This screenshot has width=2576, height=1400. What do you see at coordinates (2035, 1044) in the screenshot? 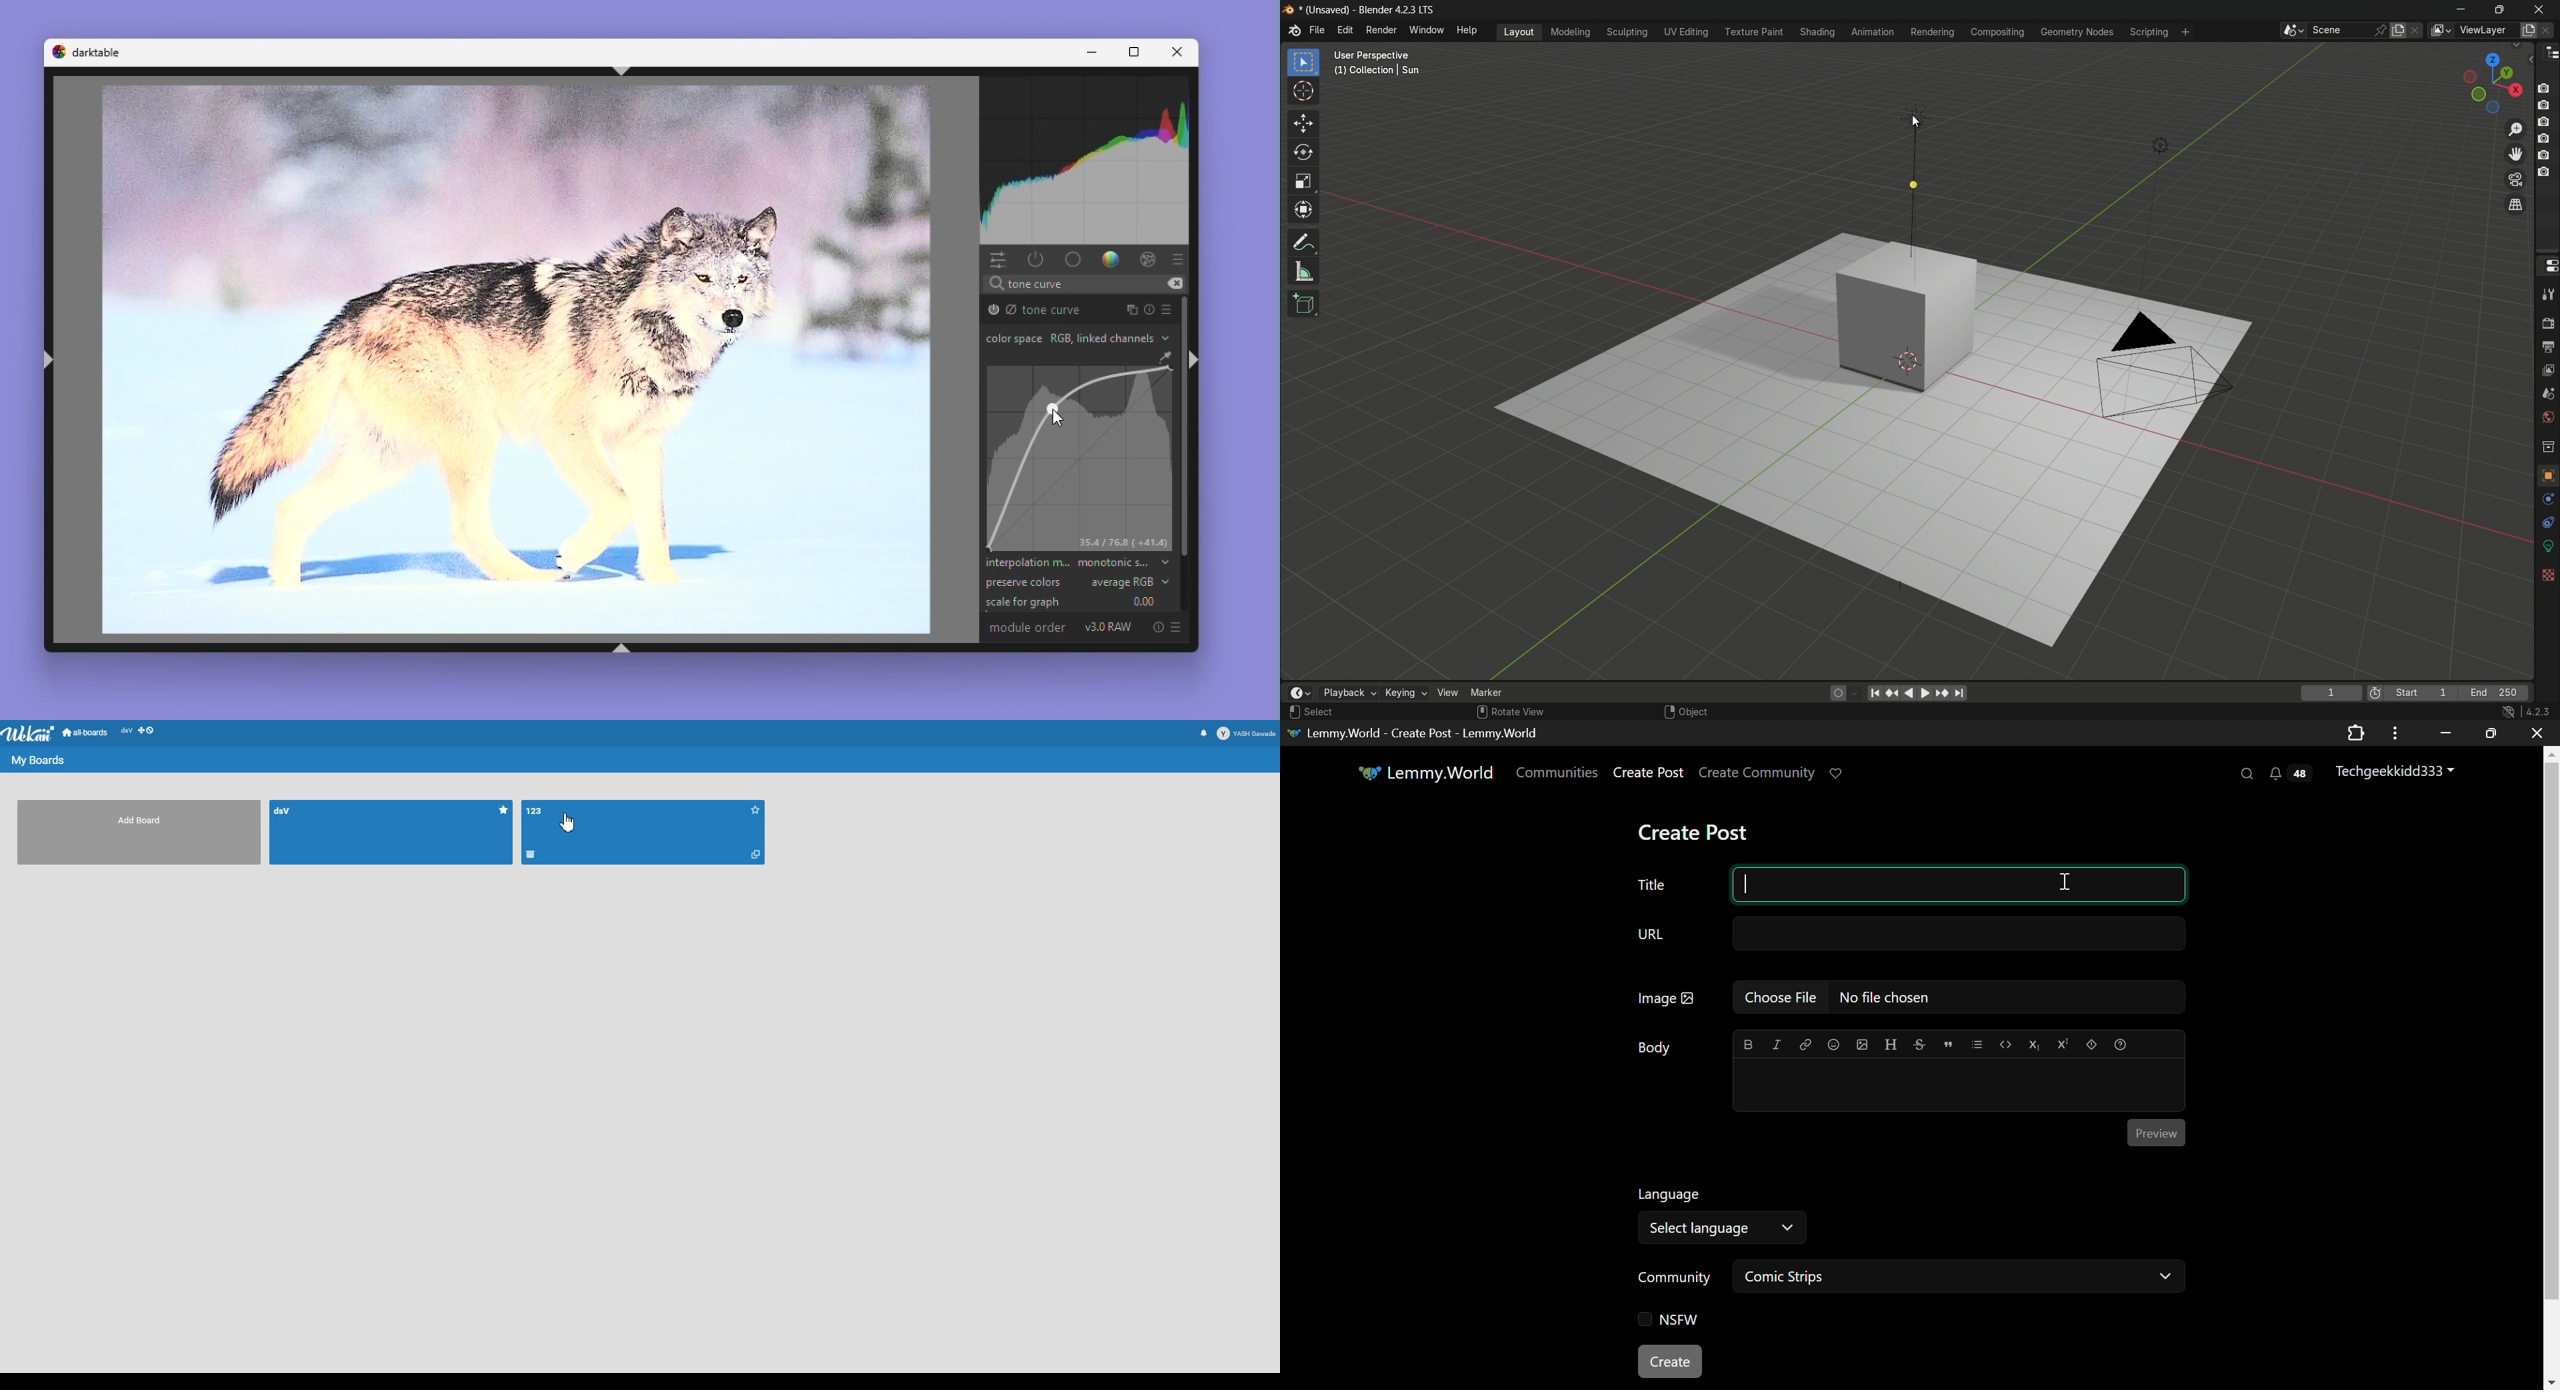
I see `Subscript` at bounding box center [2035, 1044].